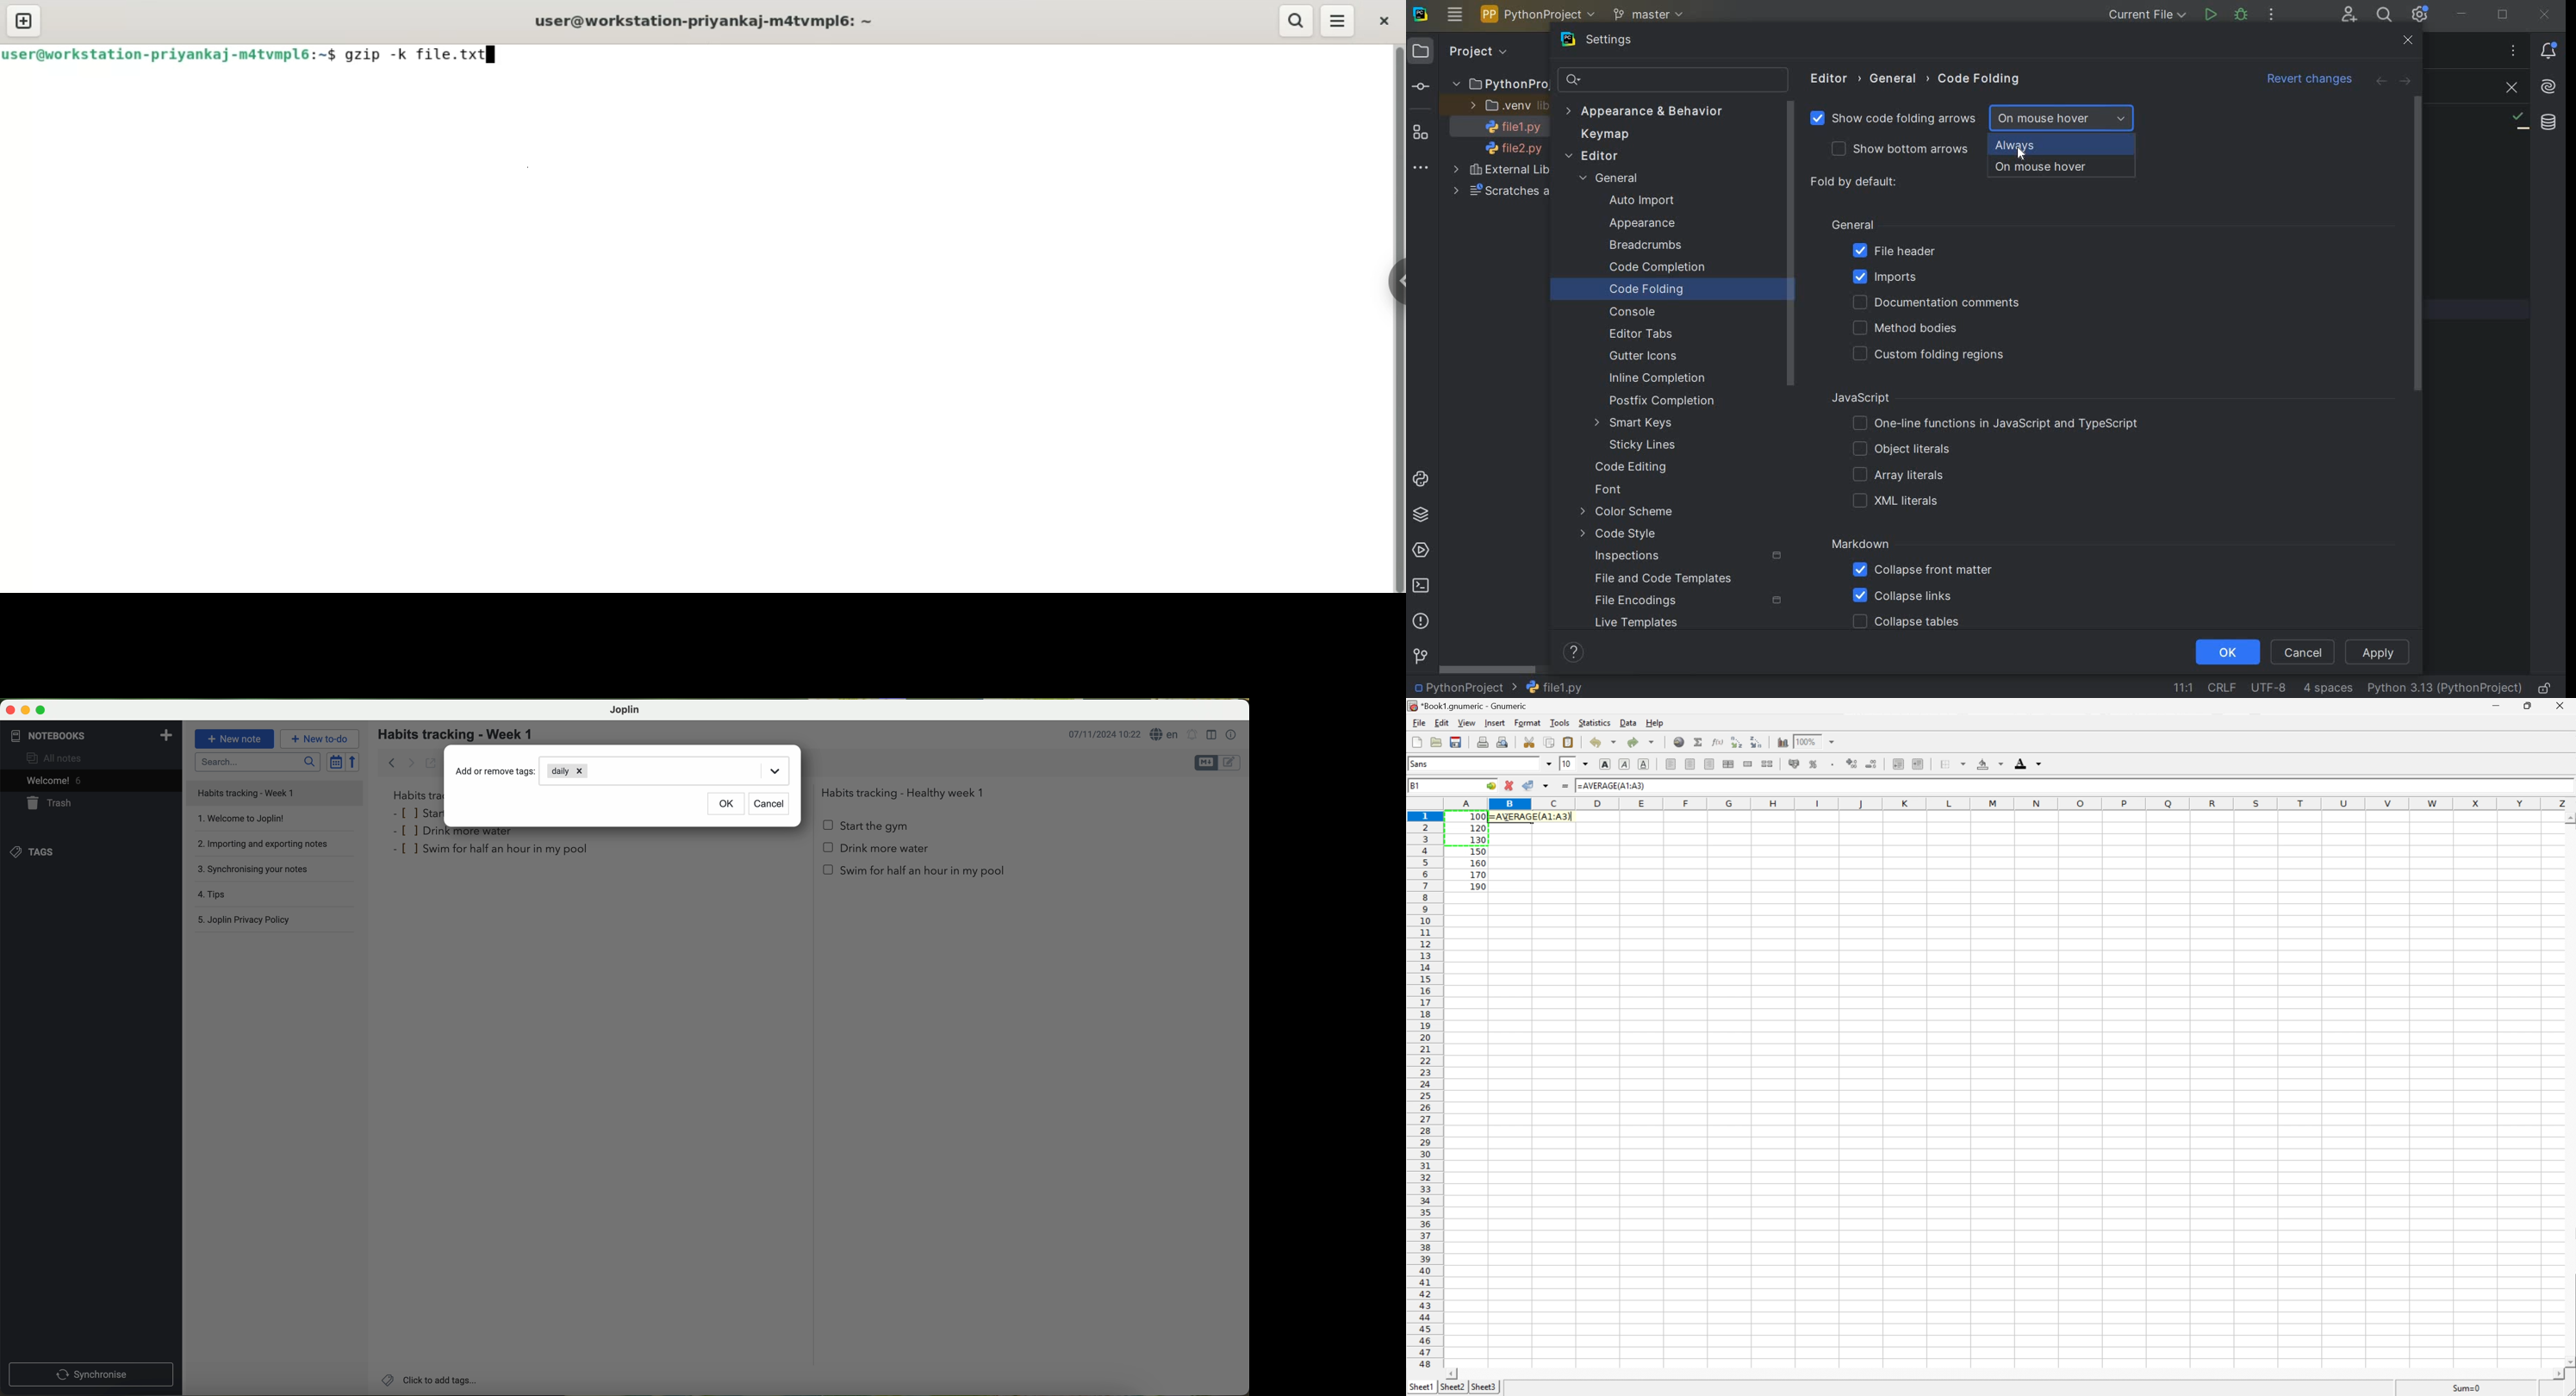 This screenshot has width=2576, height=1400. Describe the element at coordinates (1477, 851) in the screenshot. I see `150` at that location.